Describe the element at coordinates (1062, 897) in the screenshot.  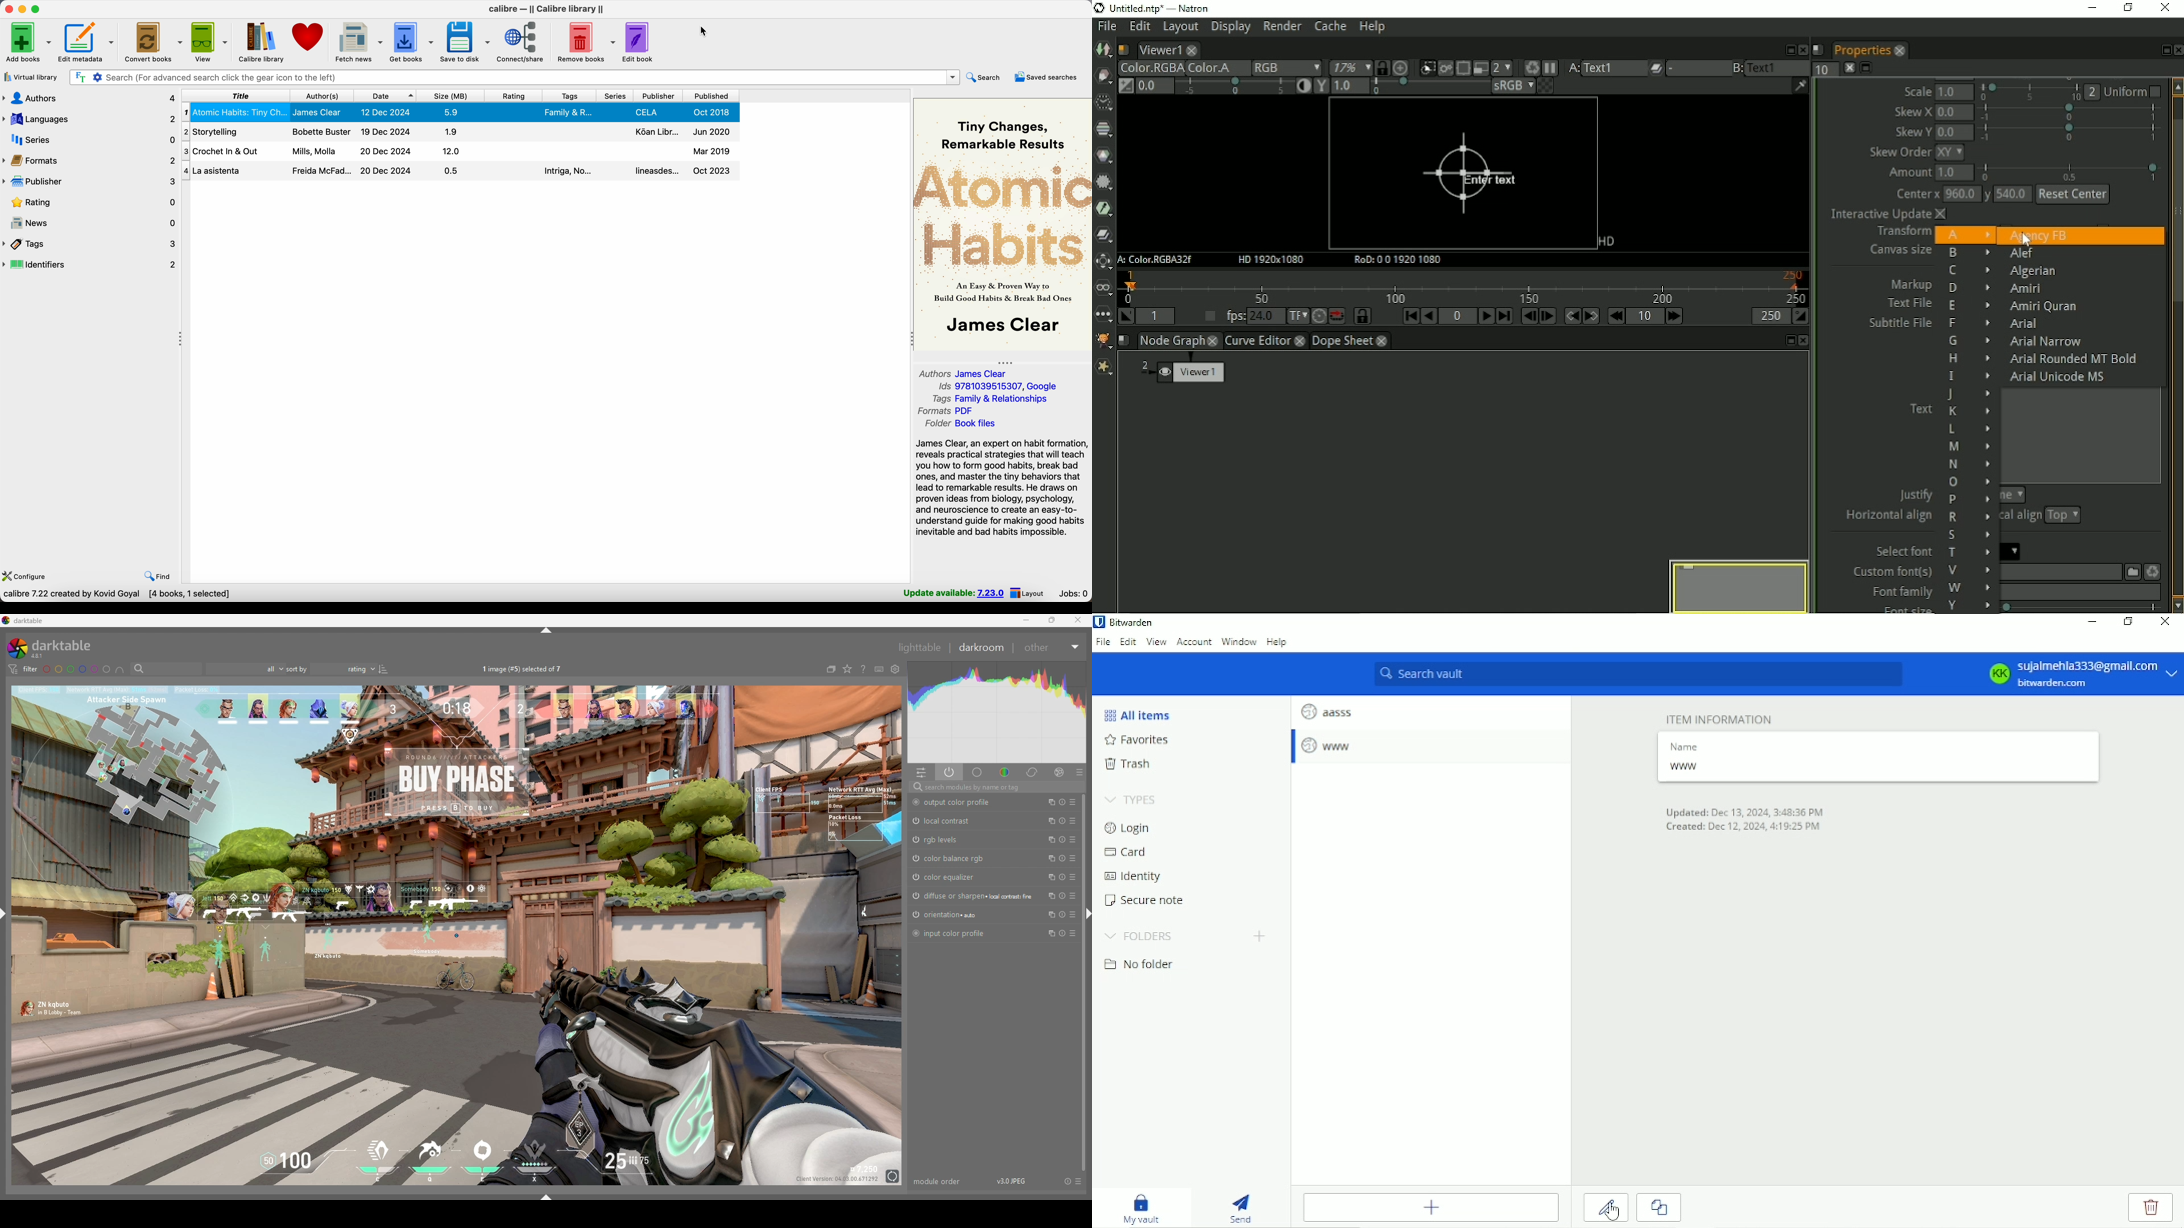
I see `reset` at that location.